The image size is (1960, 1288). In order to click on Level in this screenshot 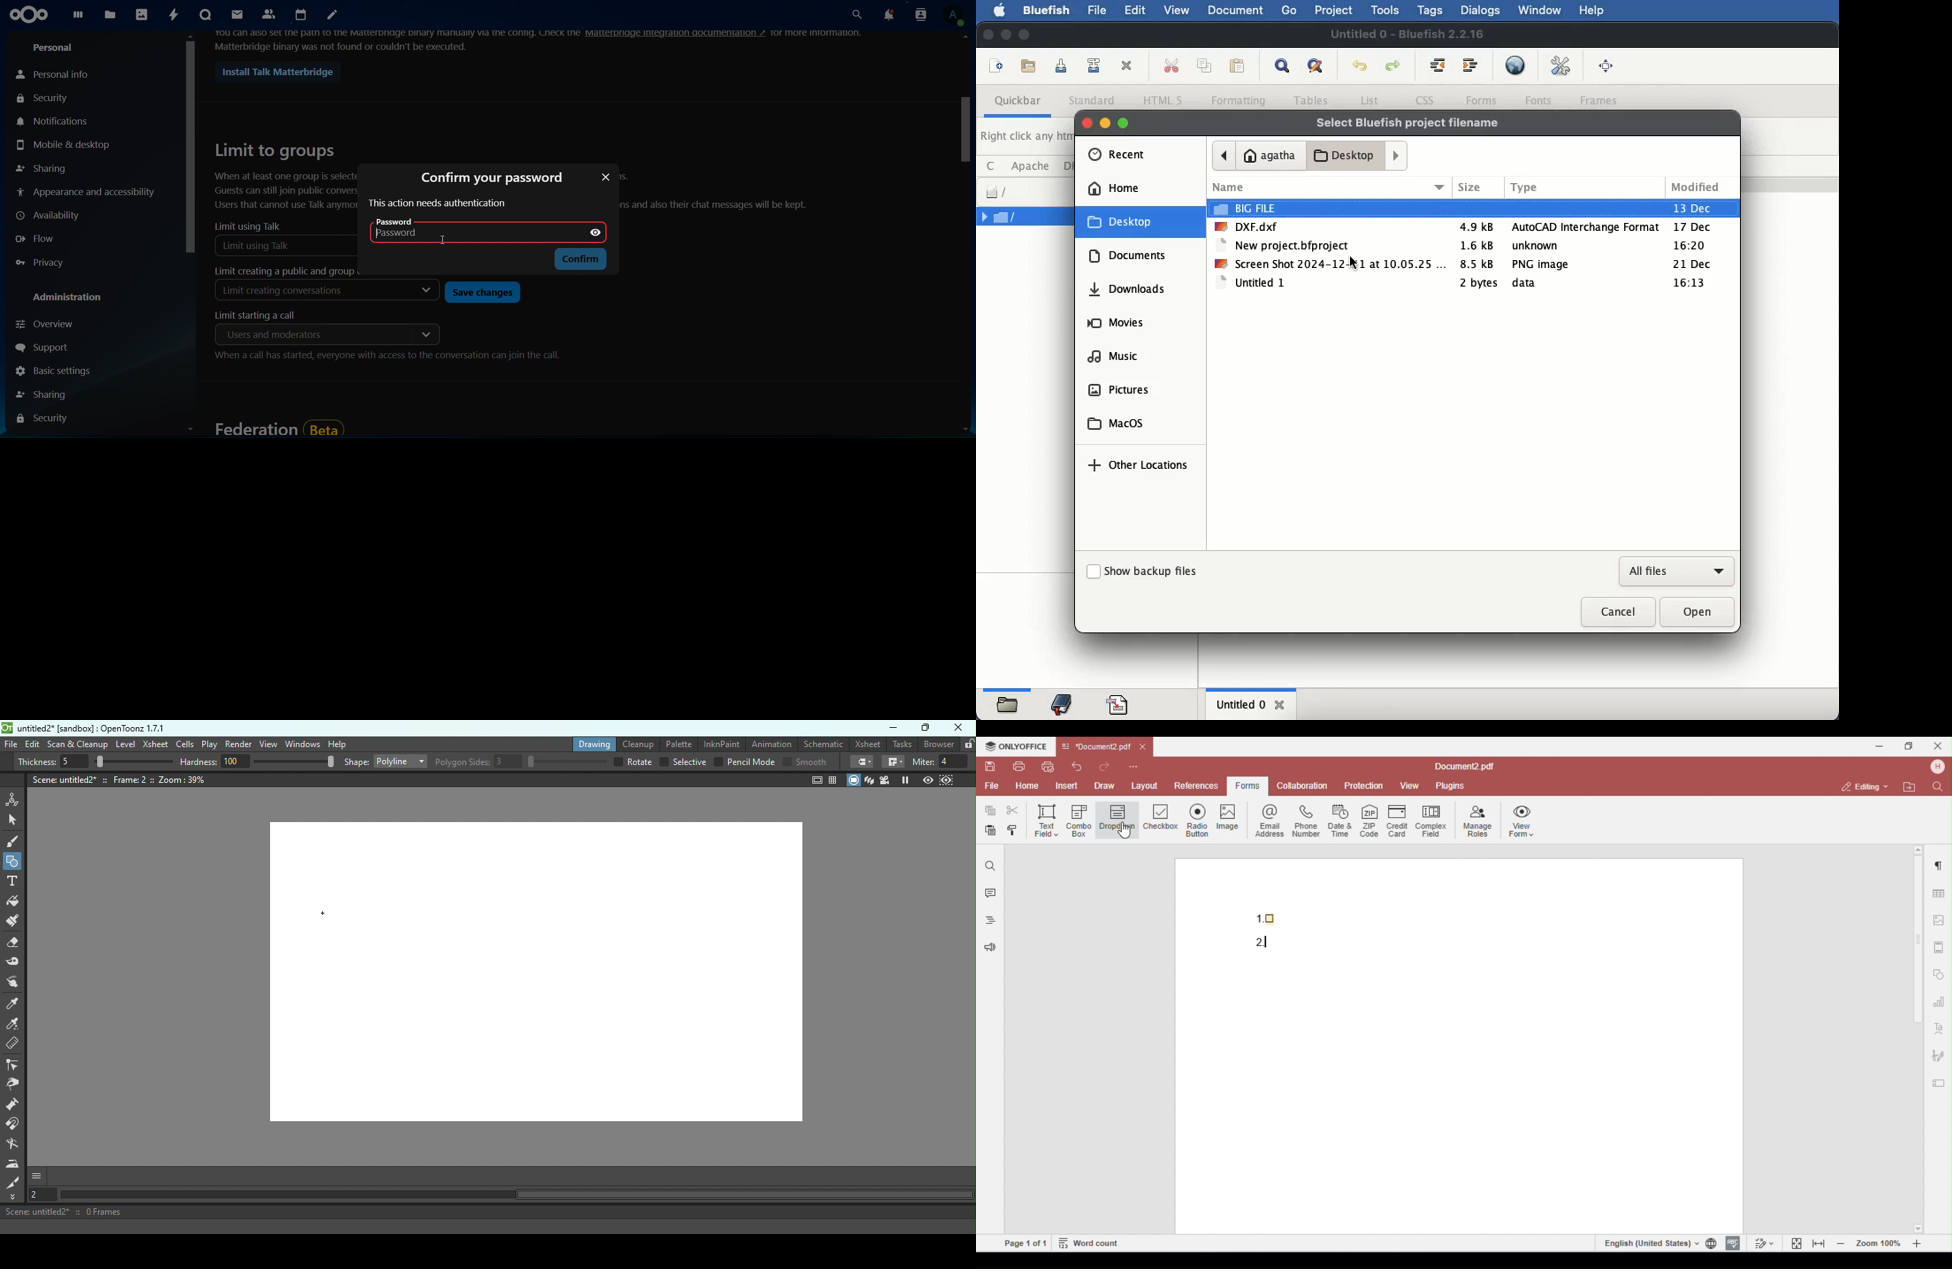, I will do `click(125, 744)`.